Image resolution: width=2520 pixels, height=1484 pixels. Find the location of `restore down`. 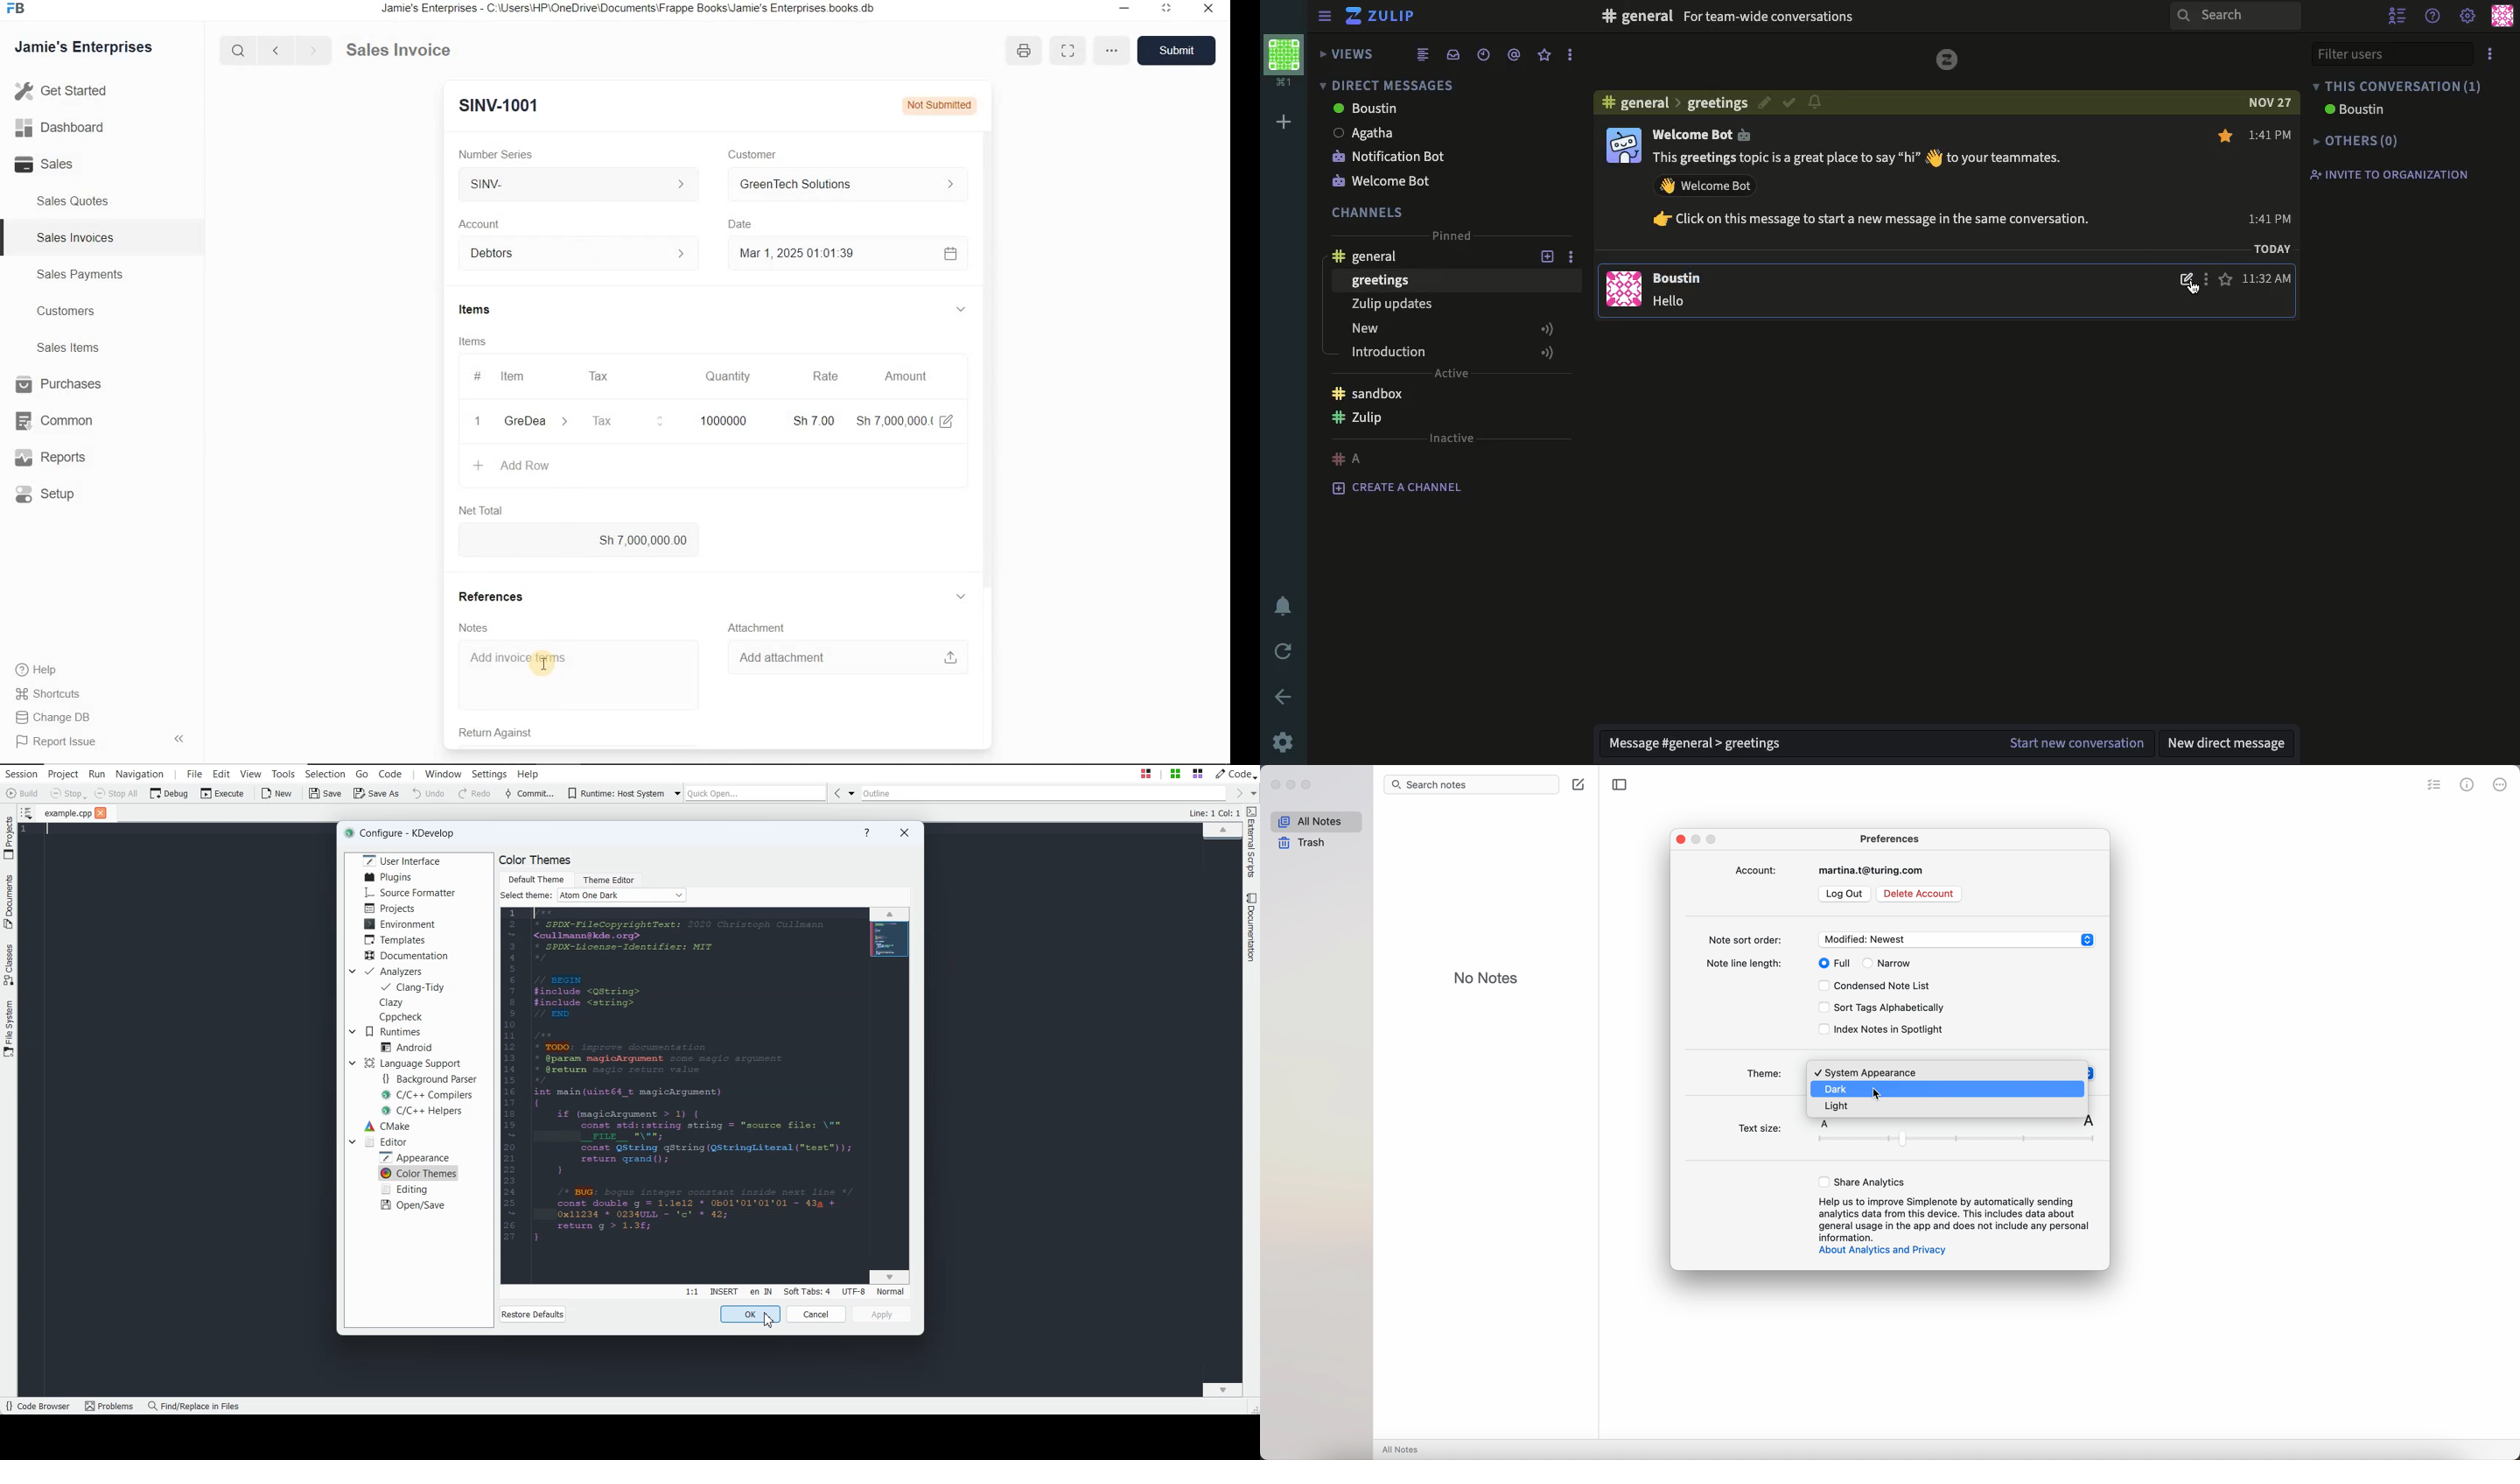

restore down is located at coordinates (1121, 10).